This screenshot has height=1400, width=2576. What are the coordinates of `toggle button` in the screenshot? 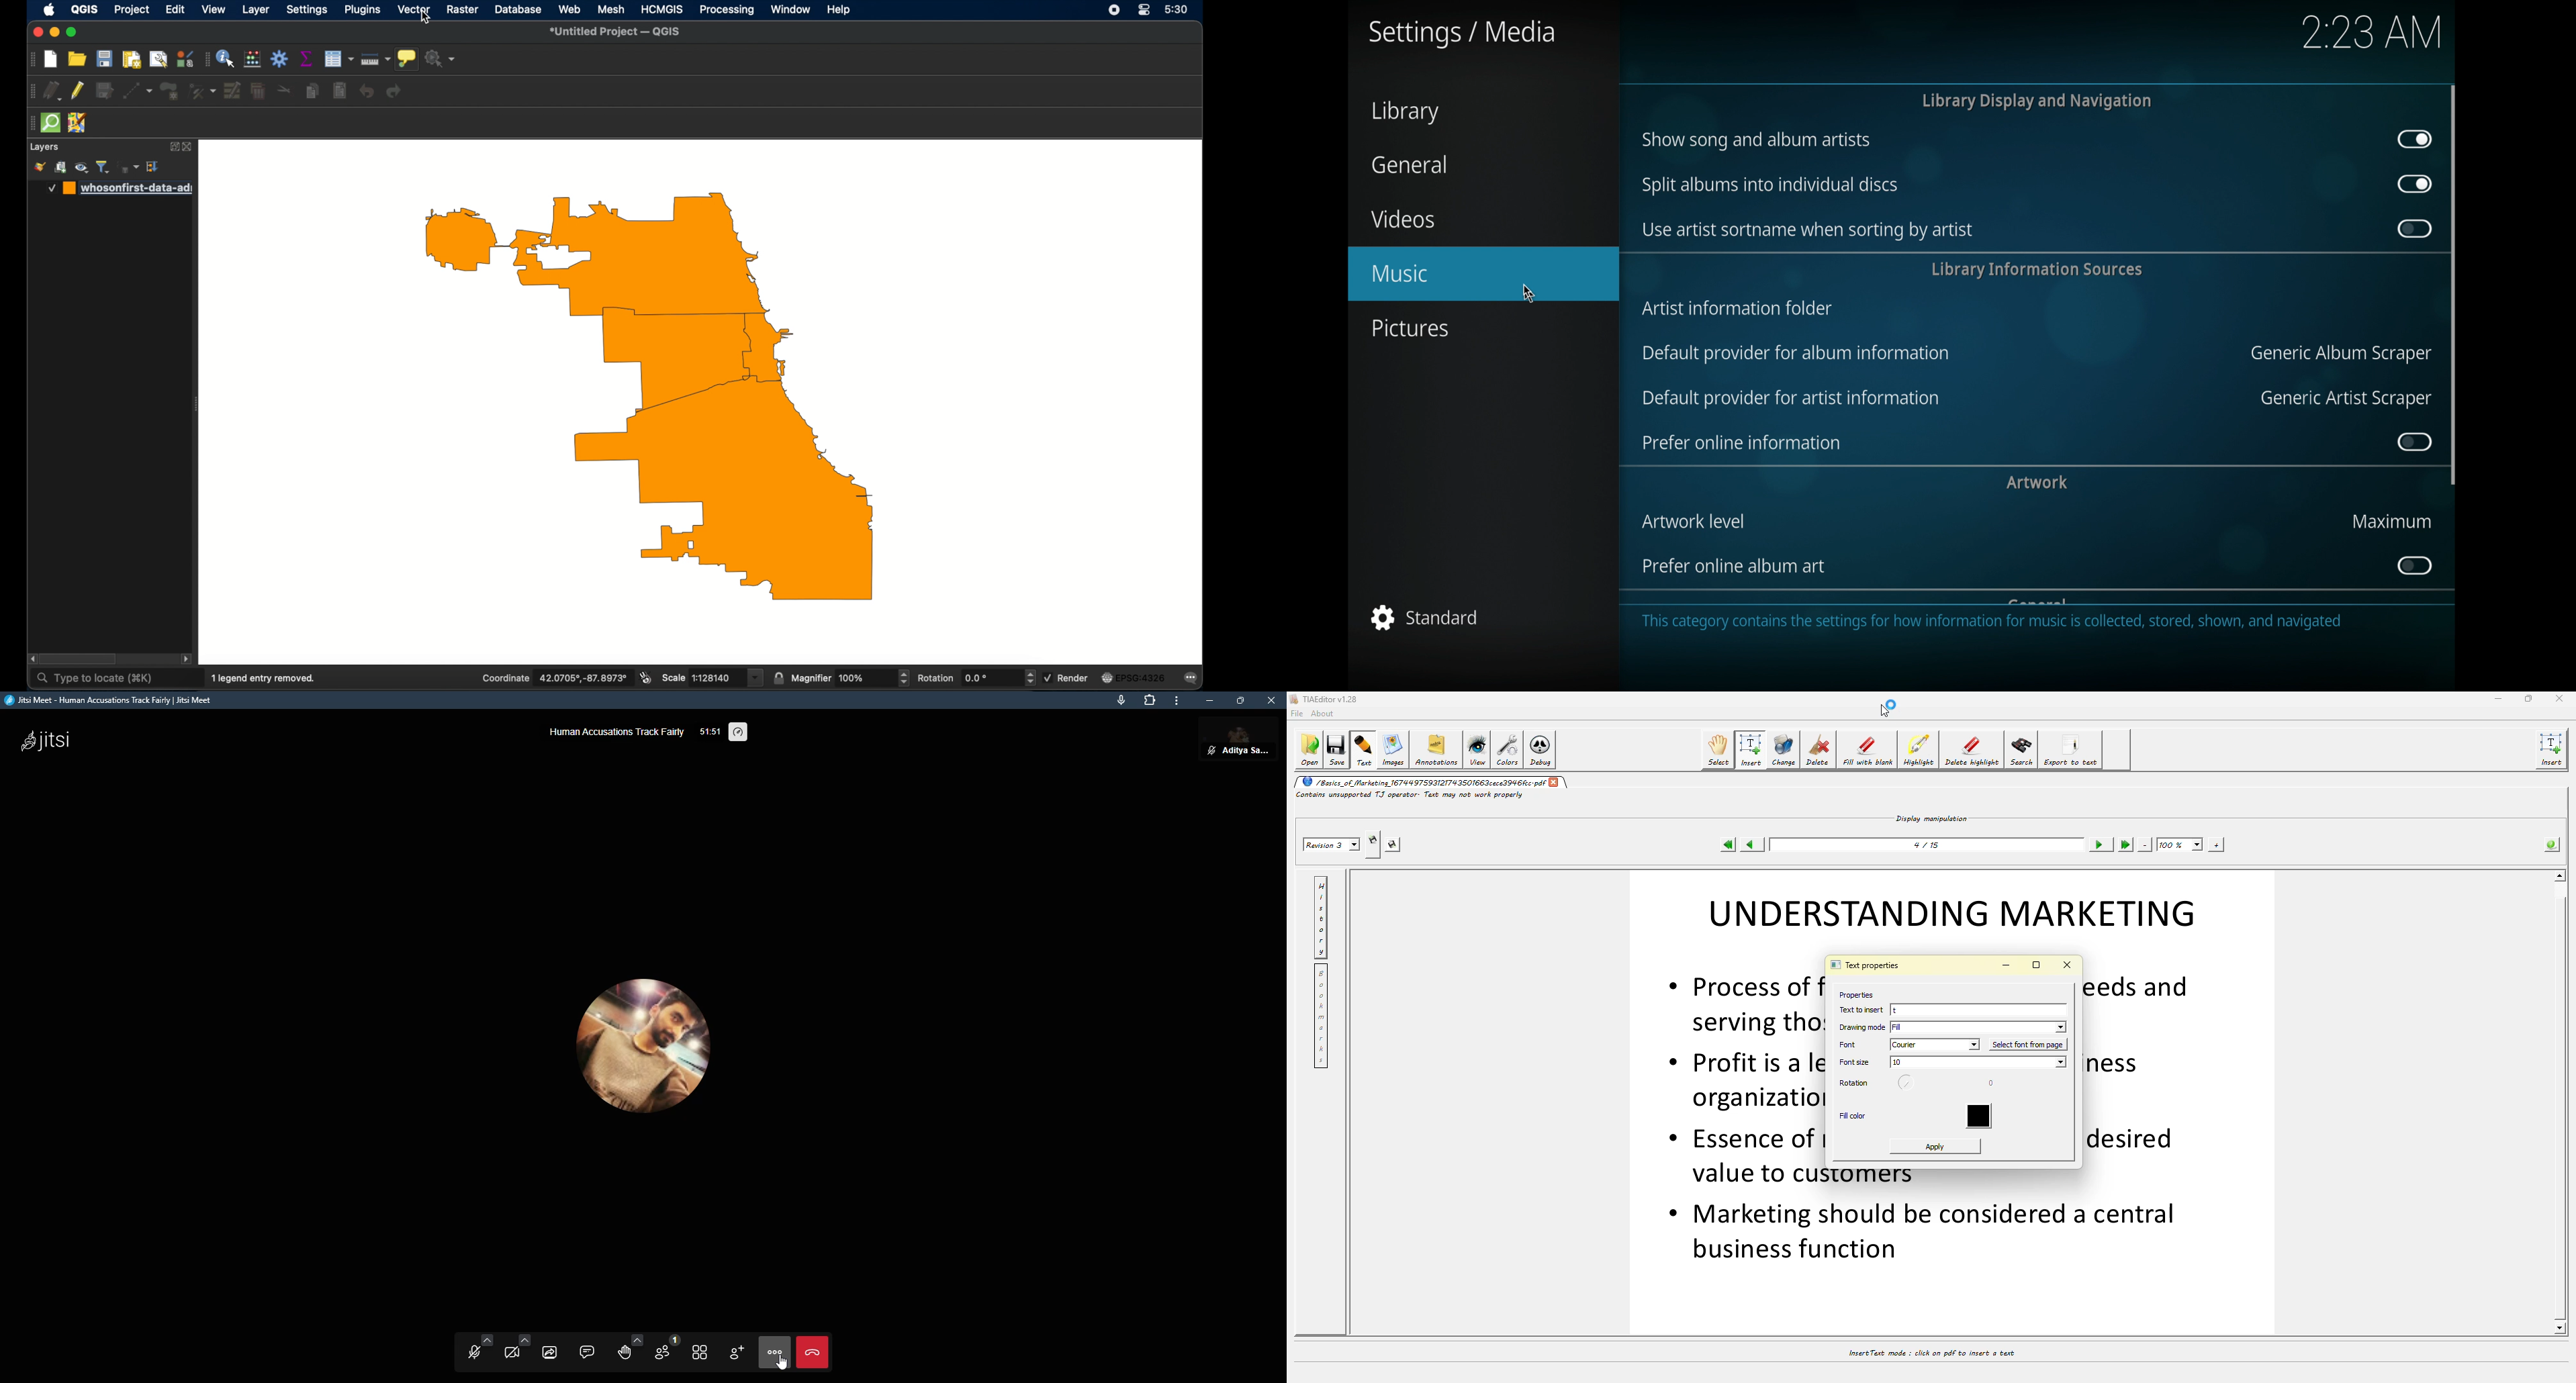 It's located at (2414, 184).